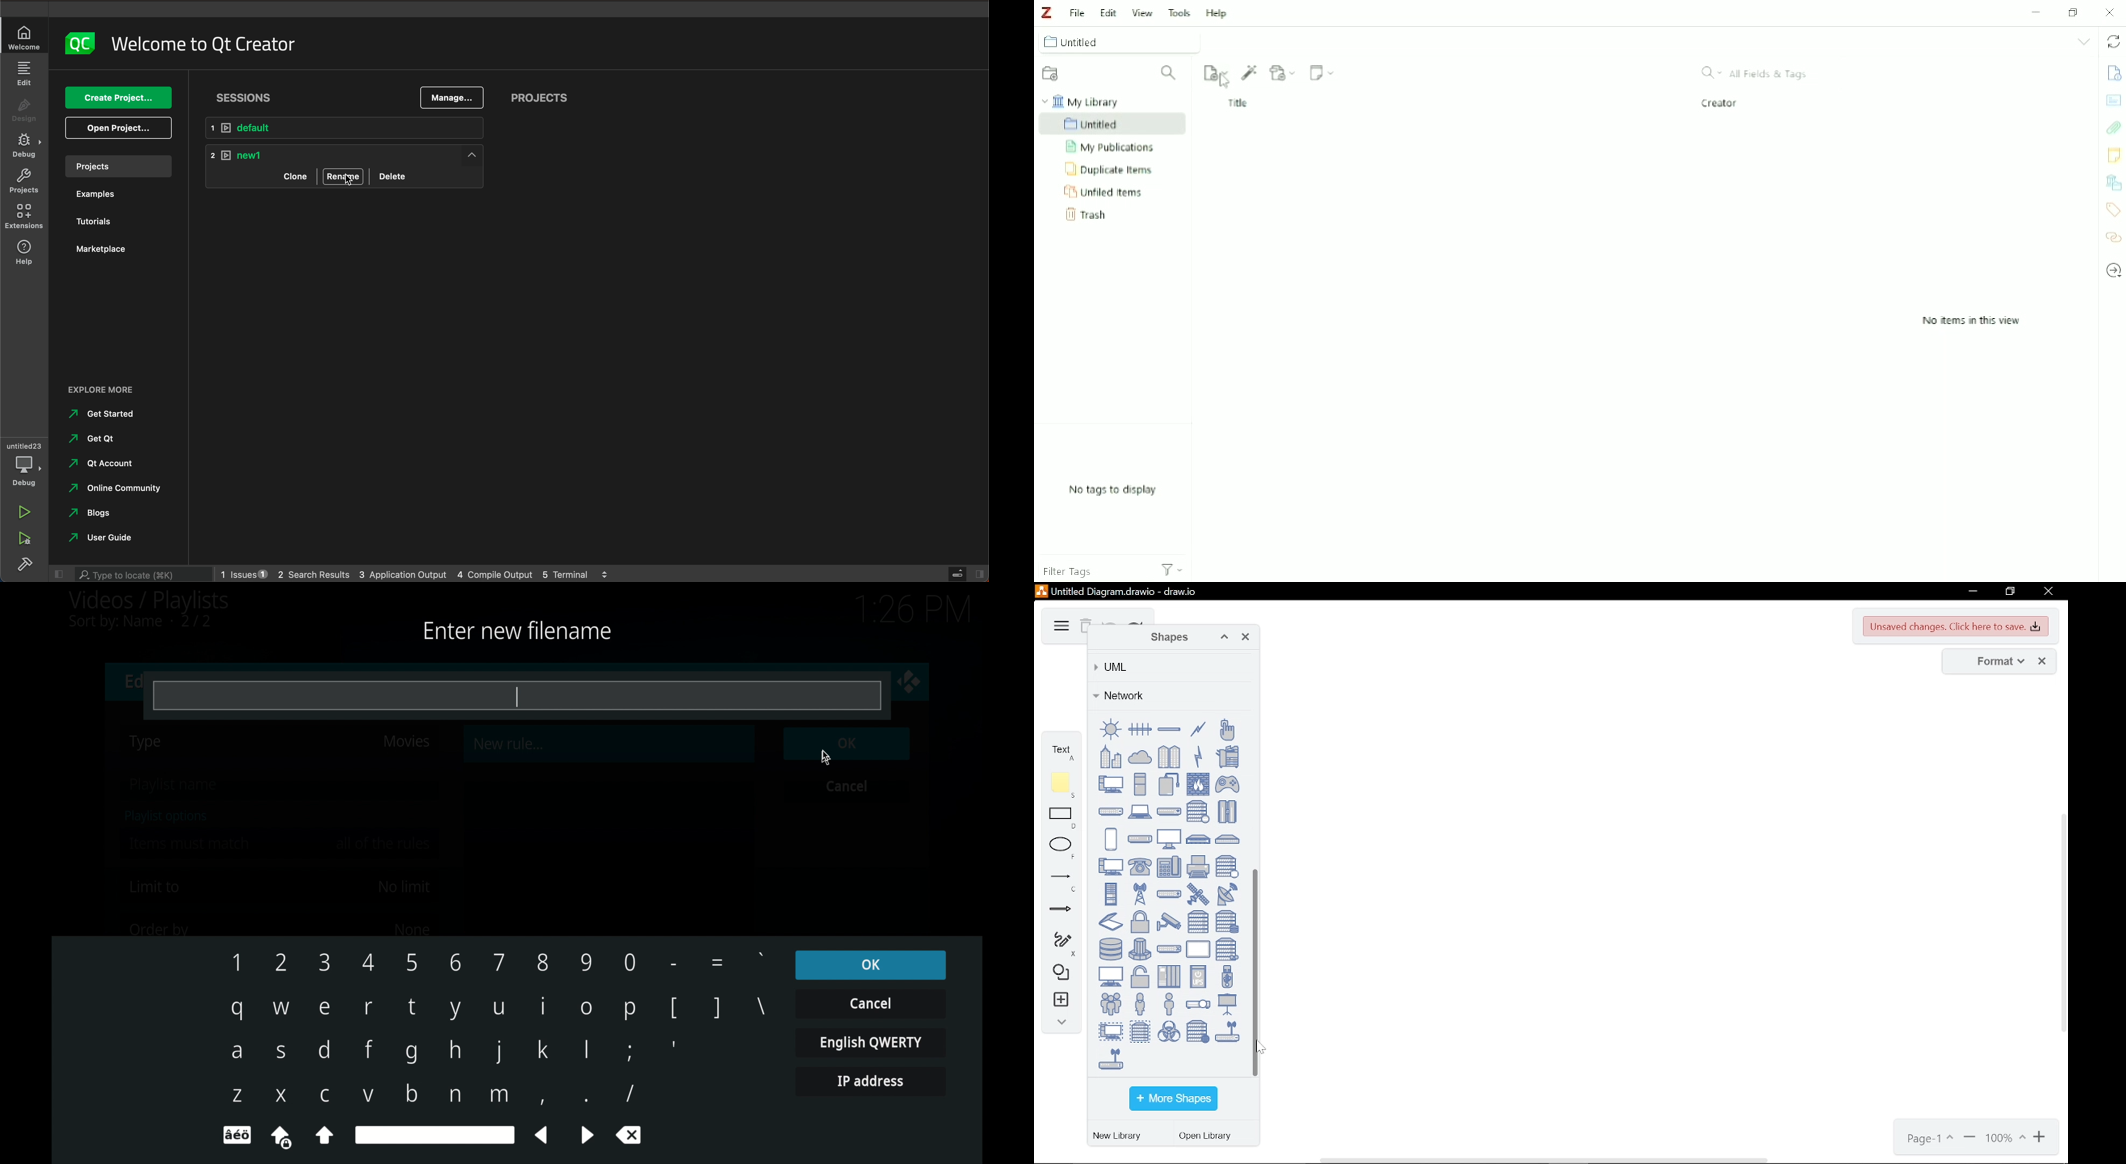 Image resolution: width=2128 pixels, height=1176 pixels. I want to click on UPS enterprise, so click(1169, 976).